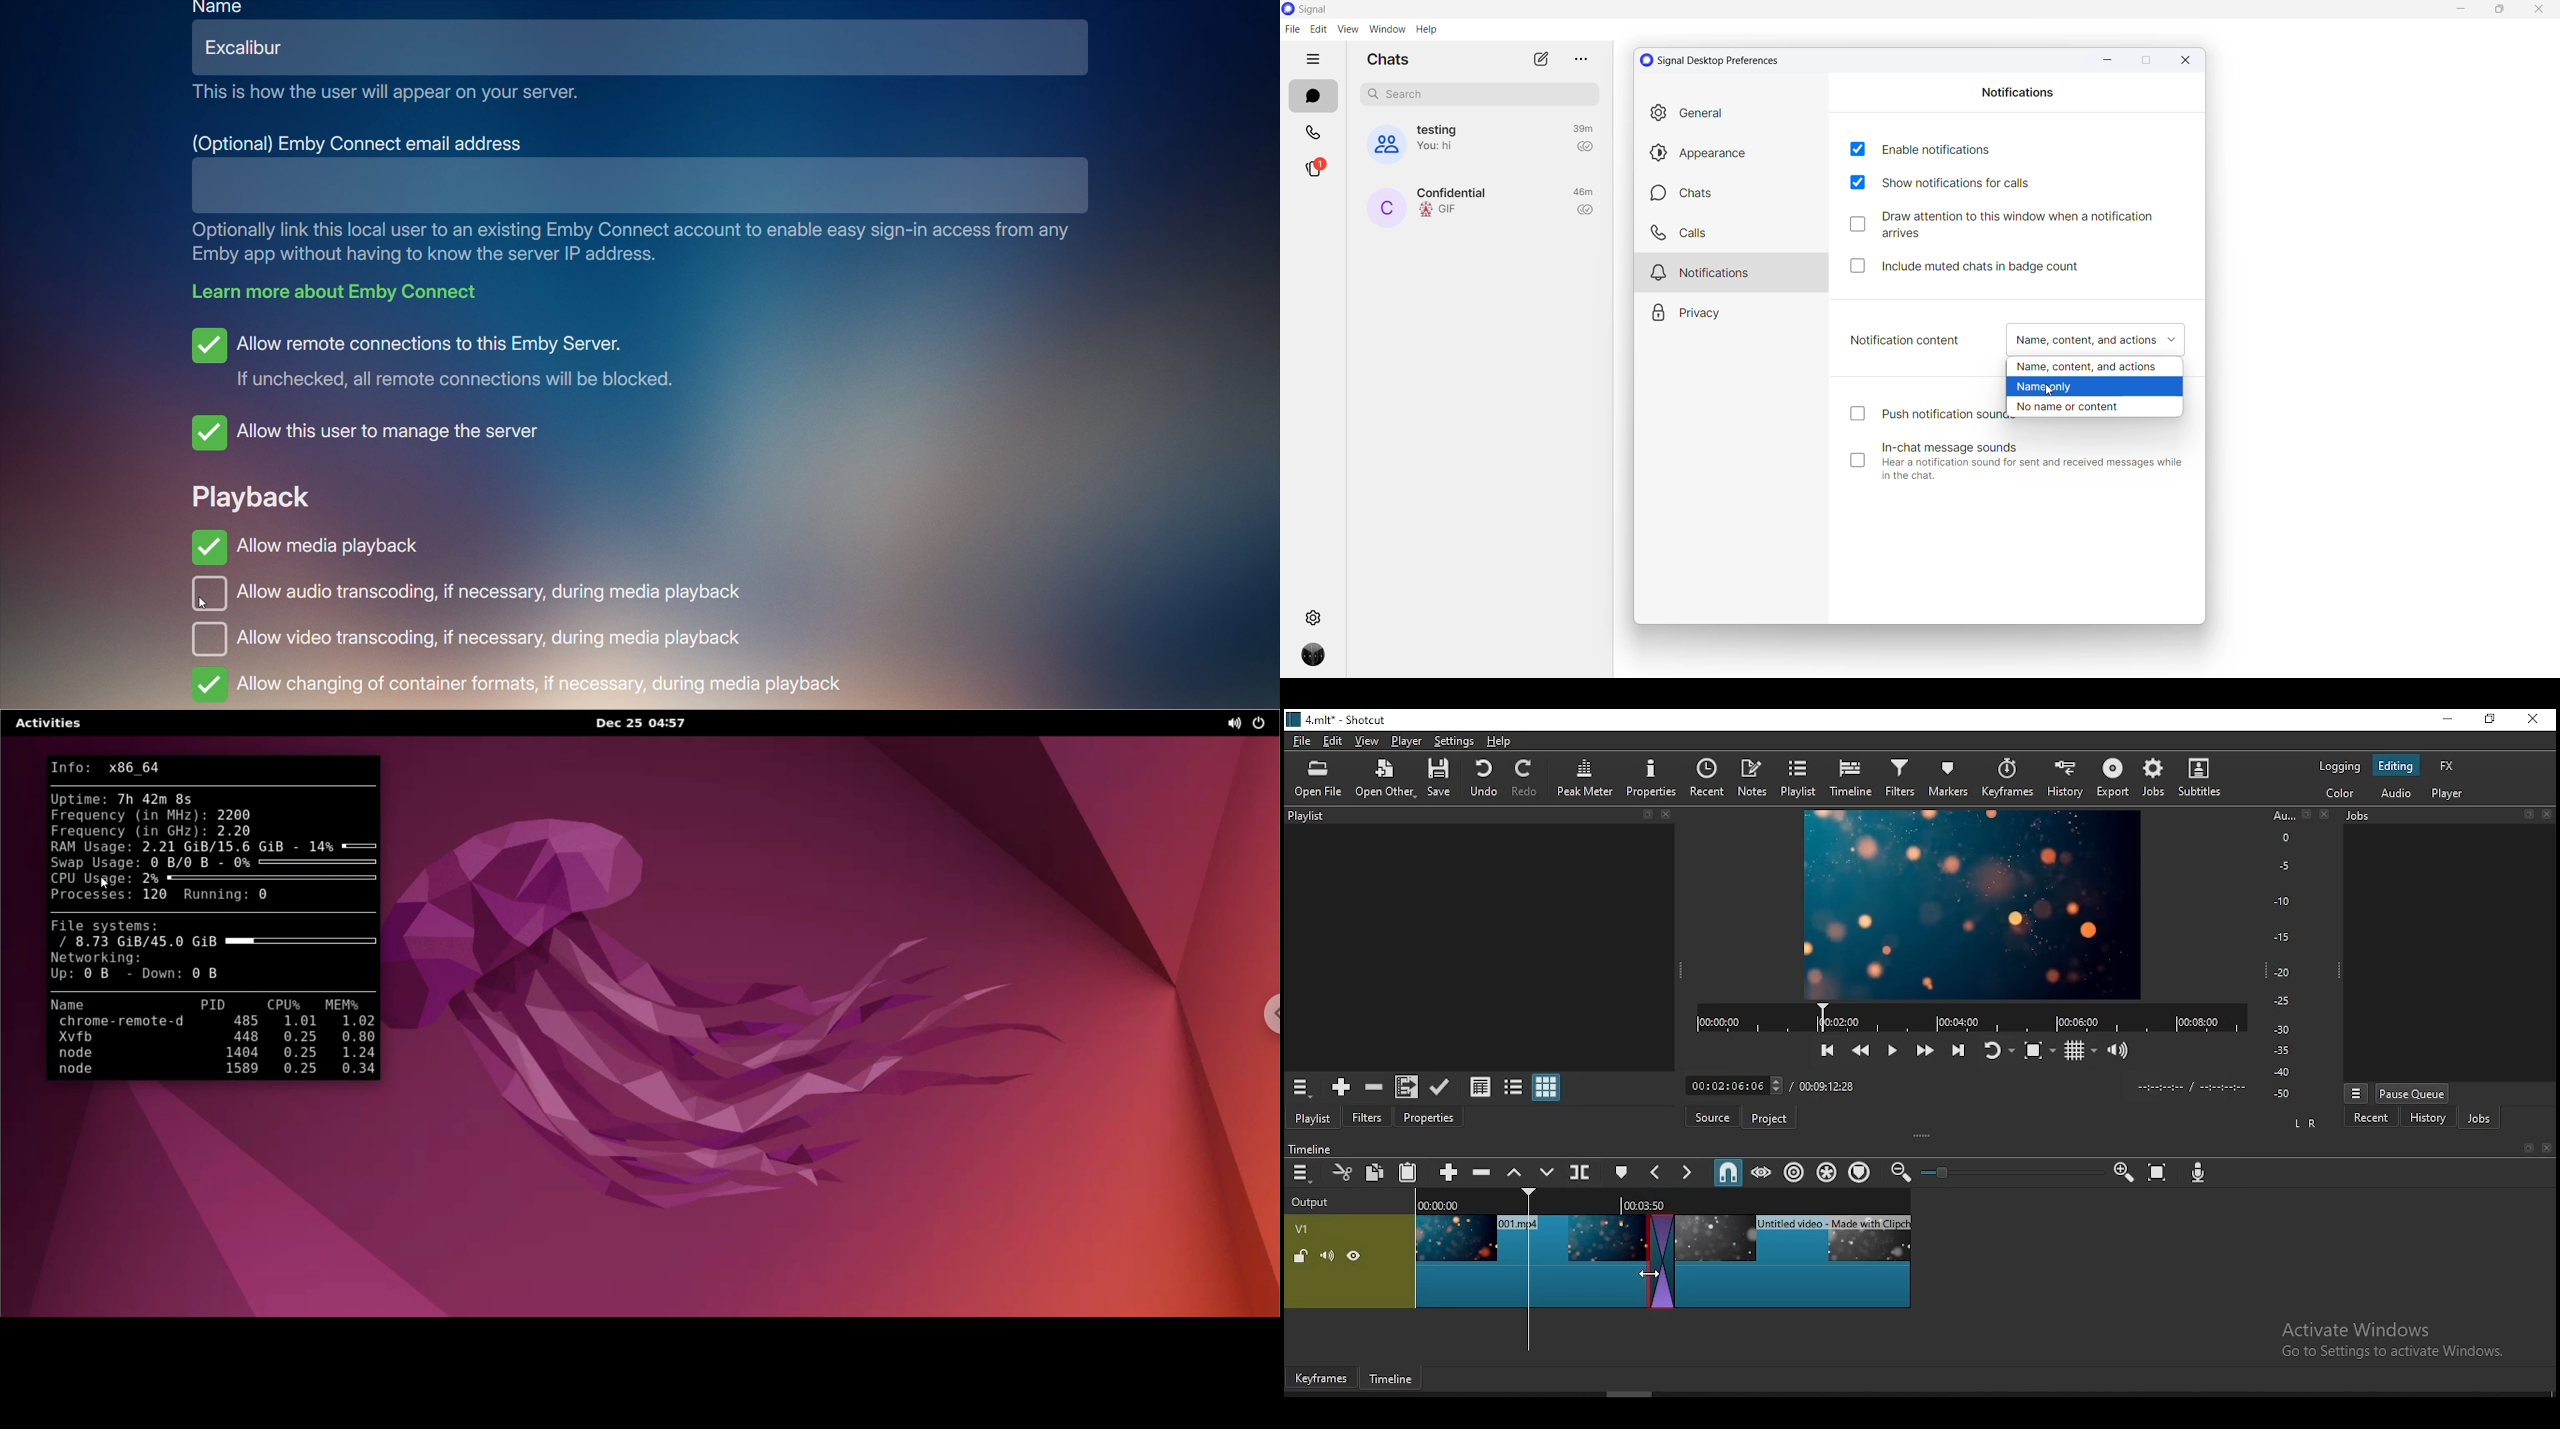  Describe the element at coordinates (1997, 1050) in the screenshot. I see `toggle player looping` at that location.